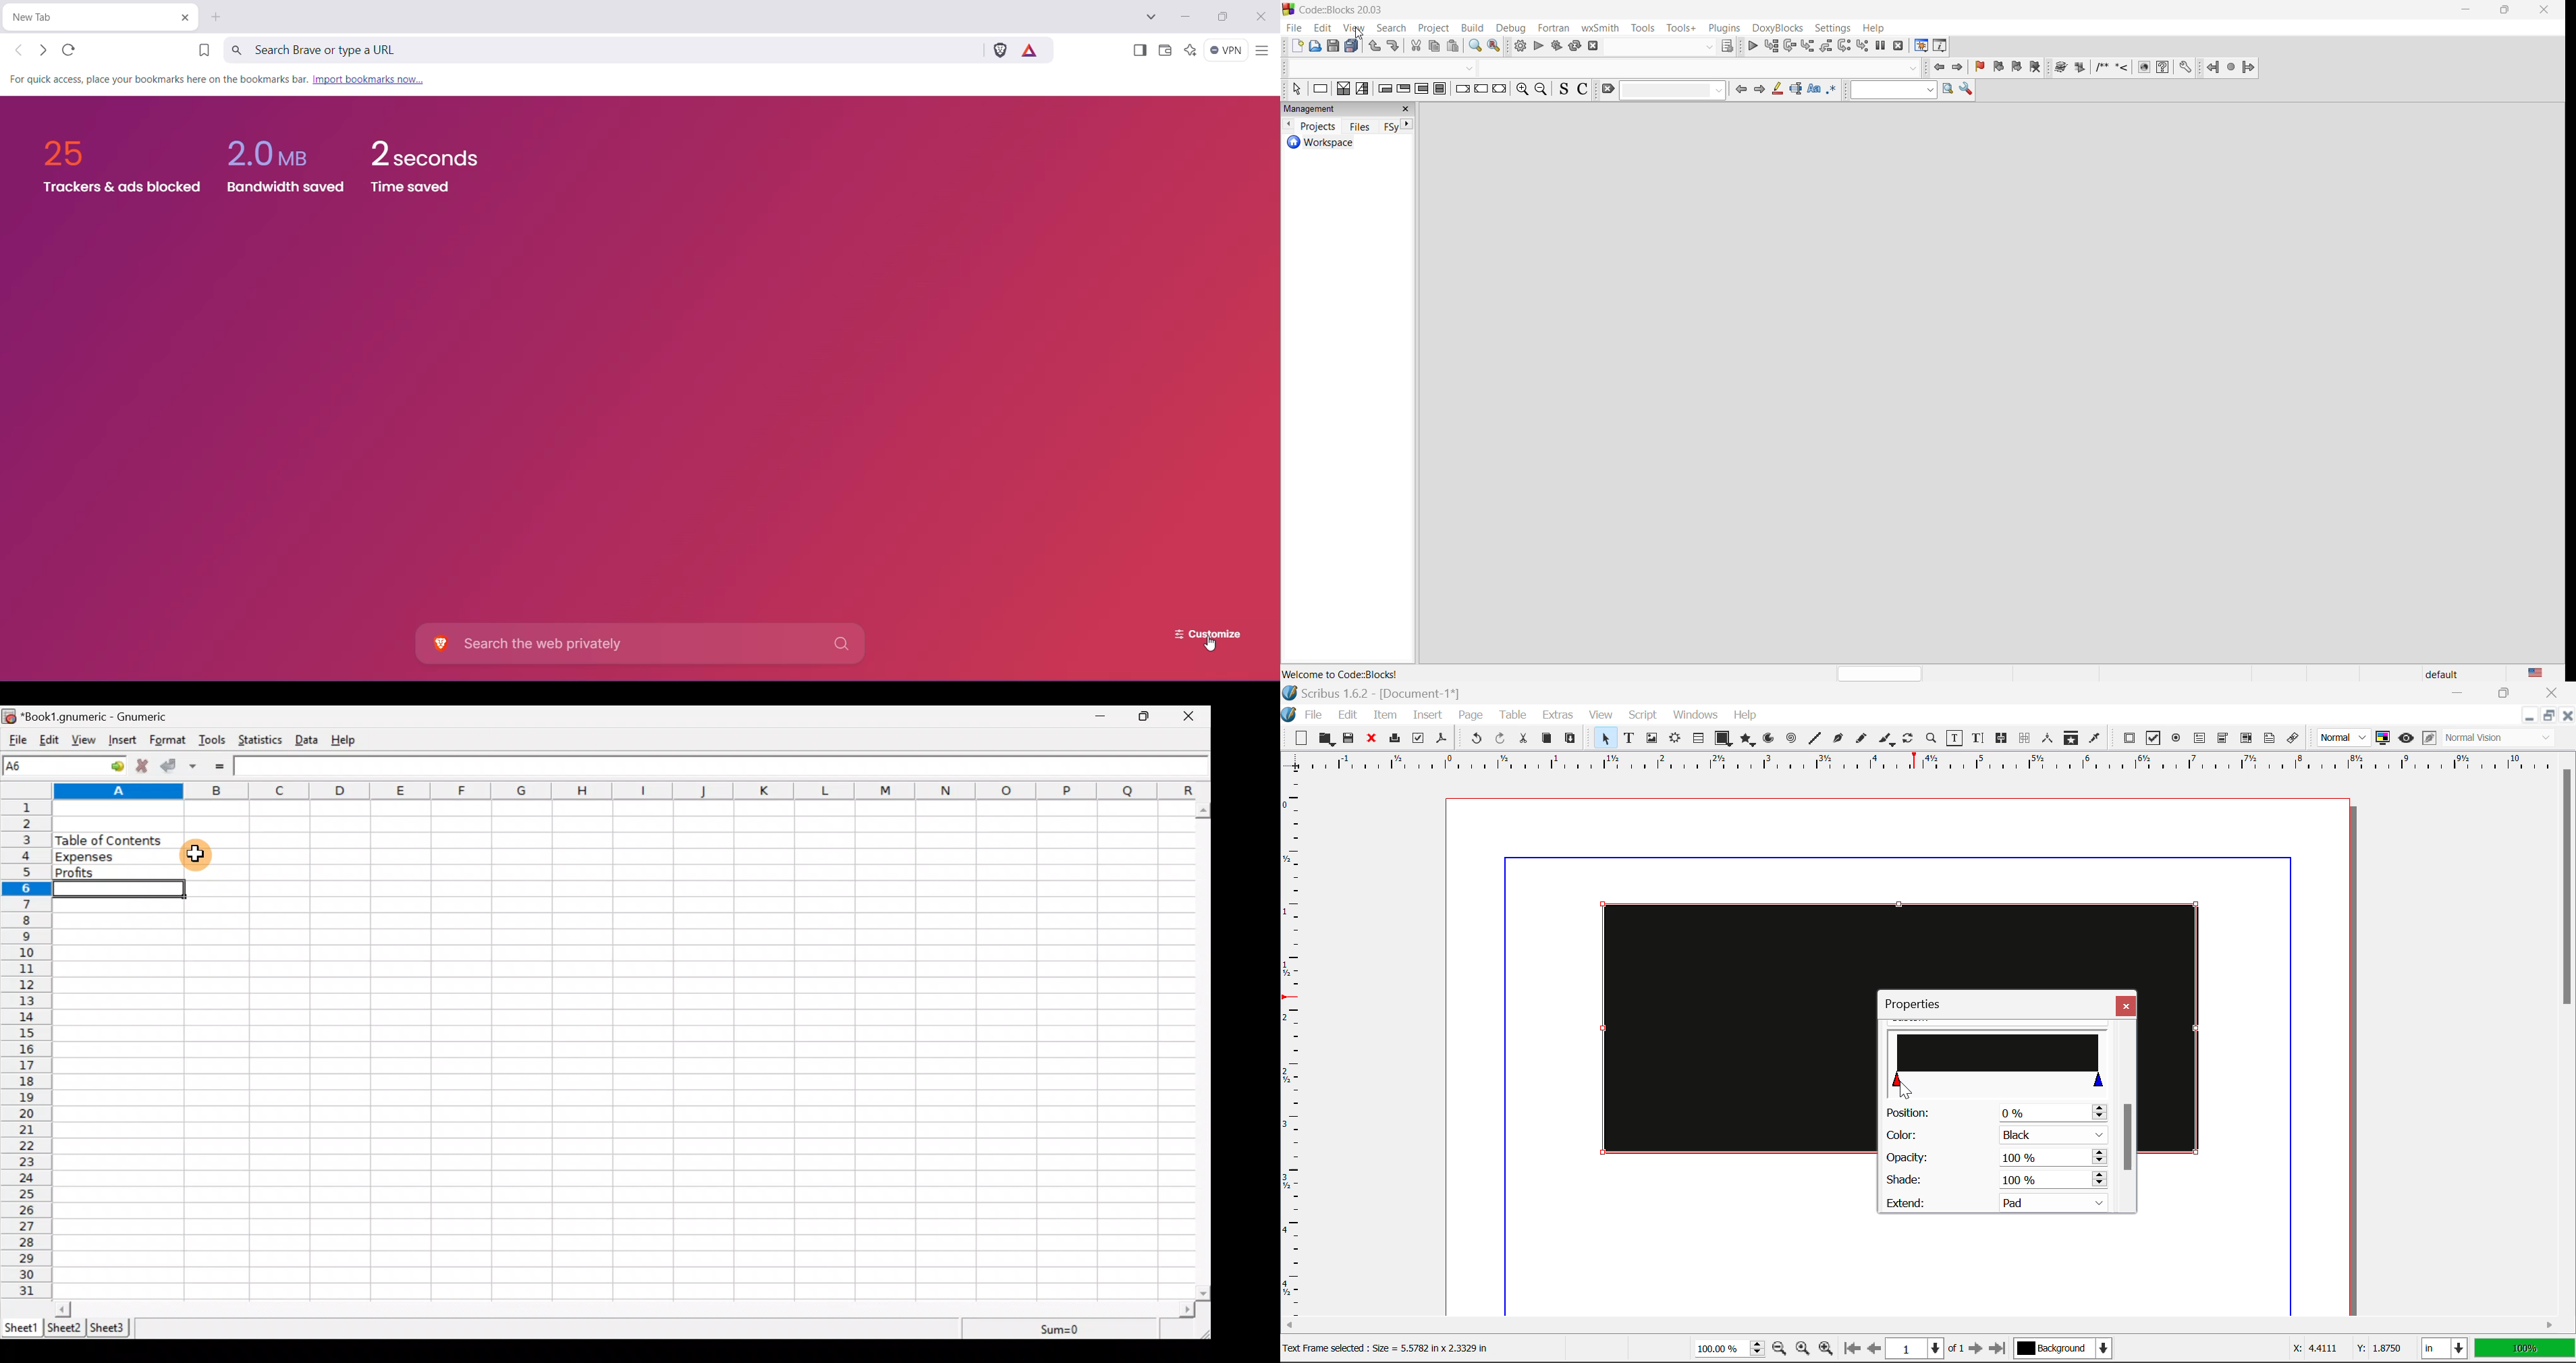 This screenshot has height=1372, width=2576. Describe the element at coordinates (67, 1329) in the screenshot. I see `Sheet 2` at that location.